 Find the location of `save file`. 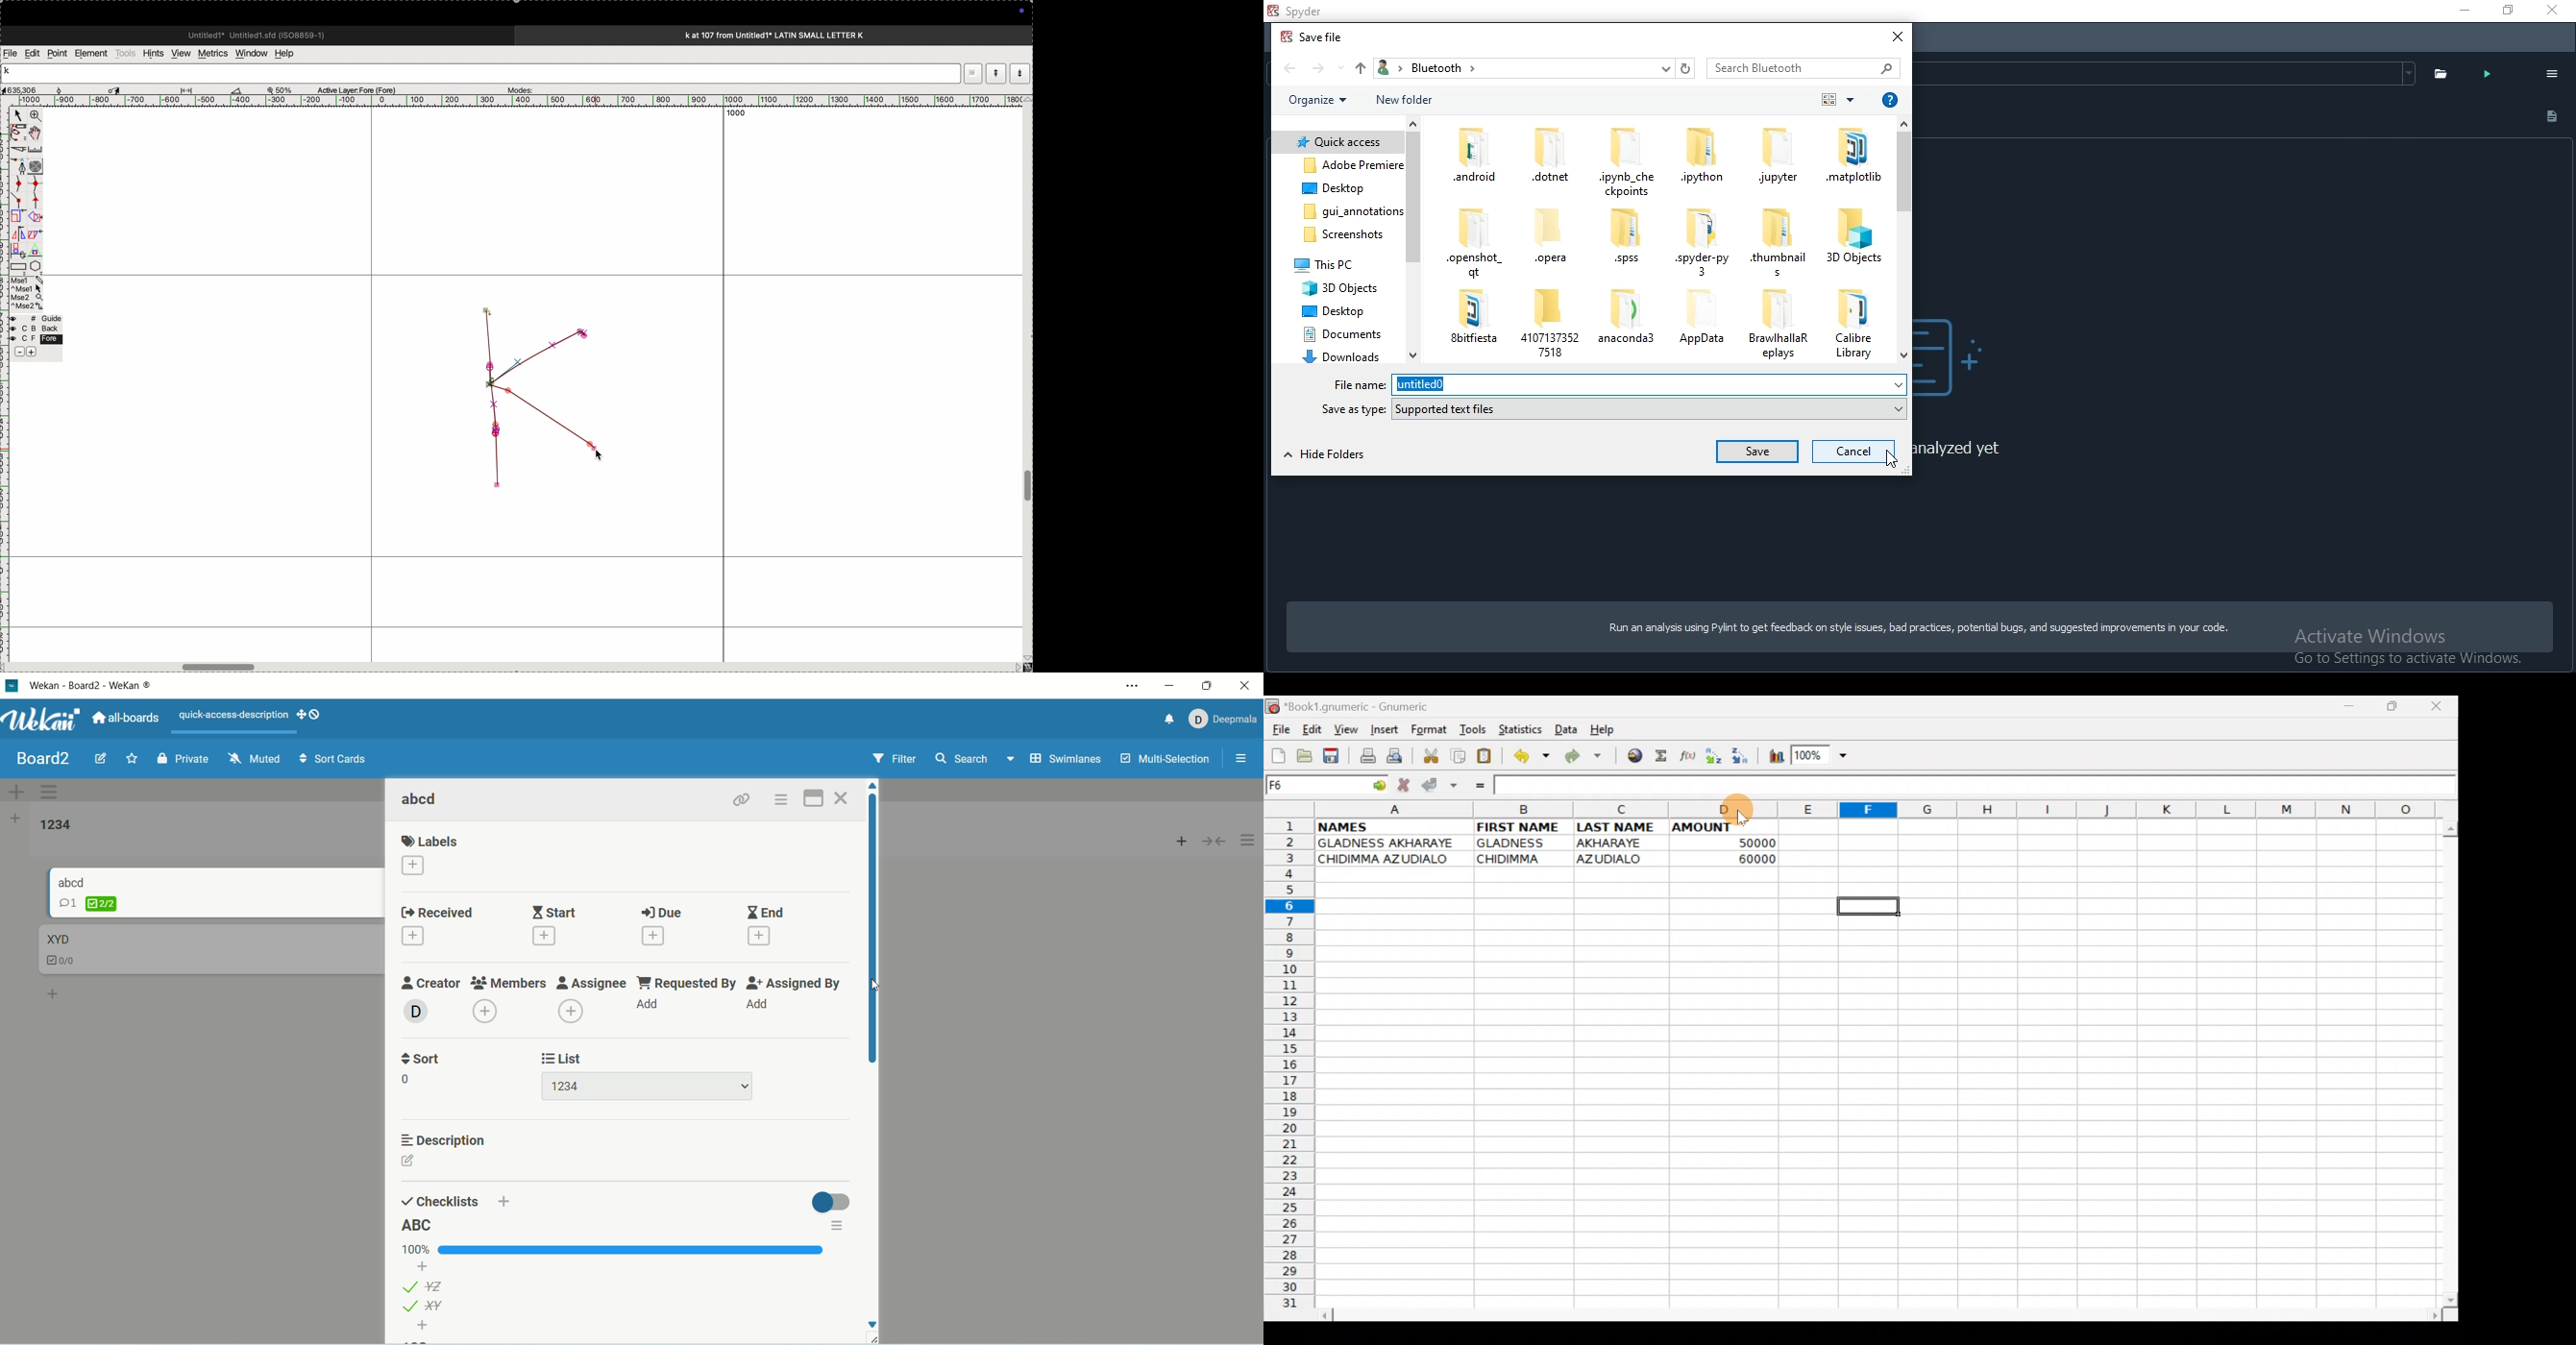

save file is located at coordinates (1313, 37).